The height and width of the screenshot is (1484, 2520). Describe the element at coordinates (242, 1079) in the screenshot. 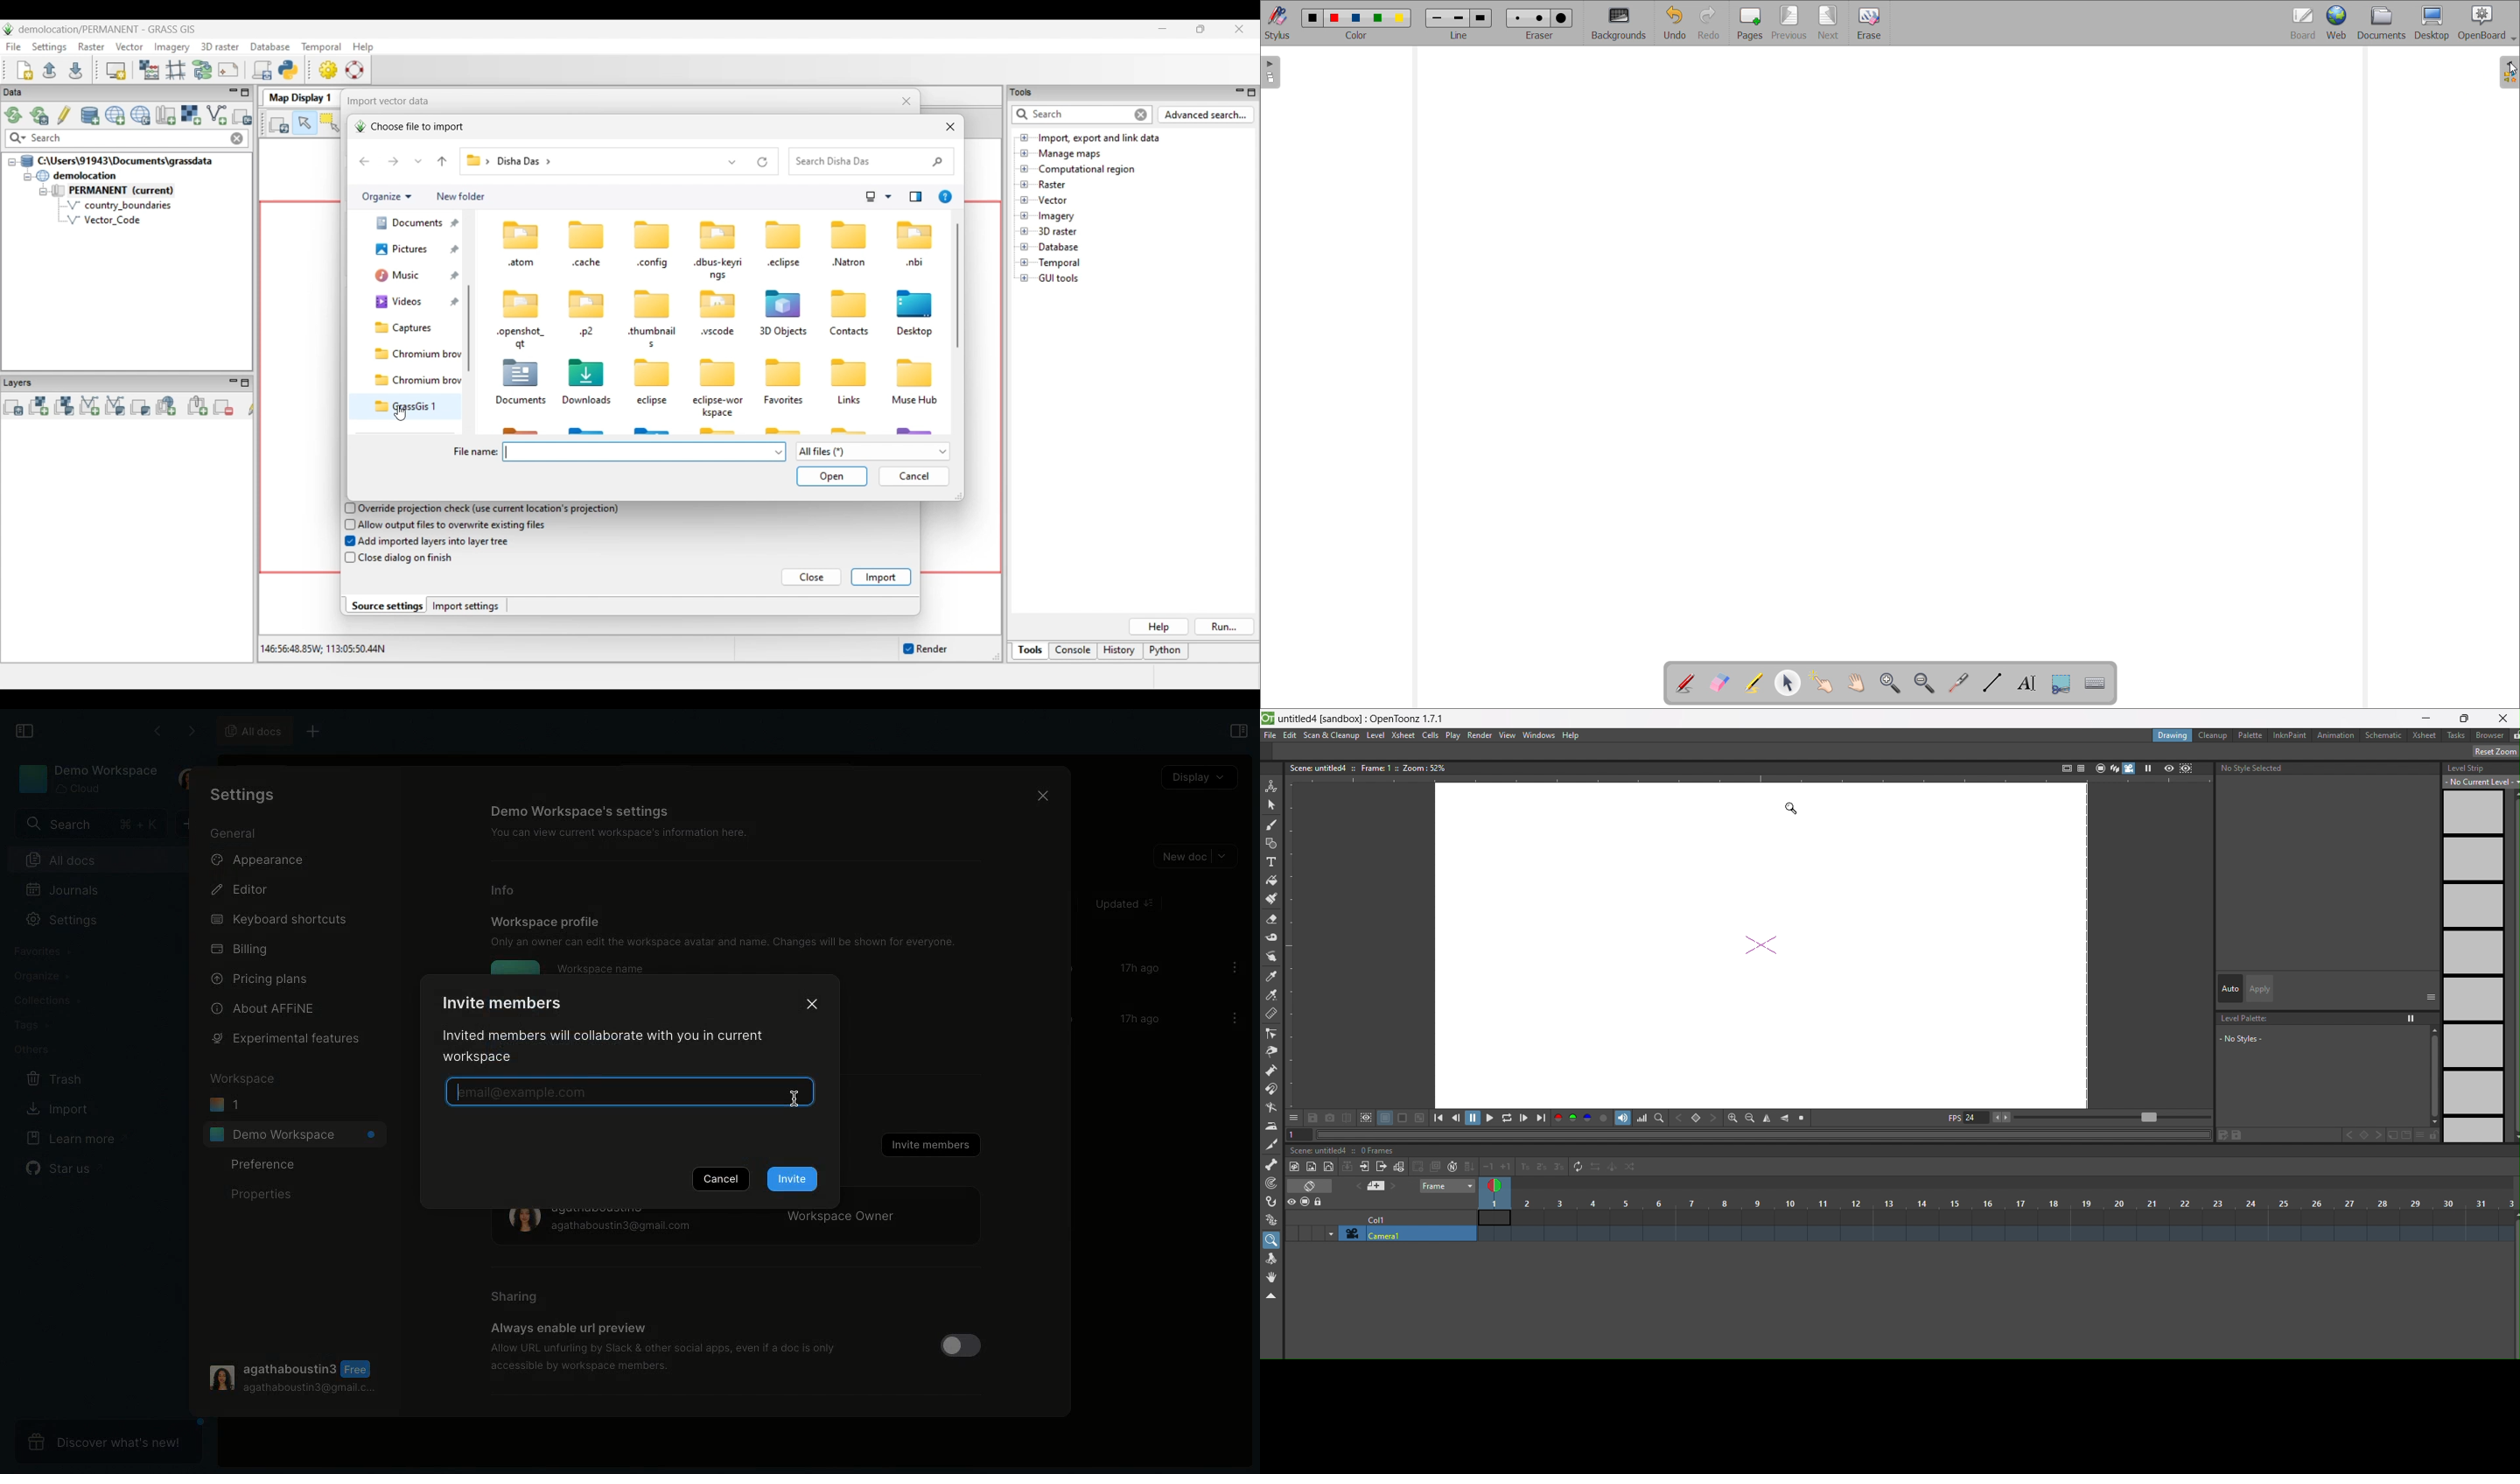

I see `Workspace` at that location.